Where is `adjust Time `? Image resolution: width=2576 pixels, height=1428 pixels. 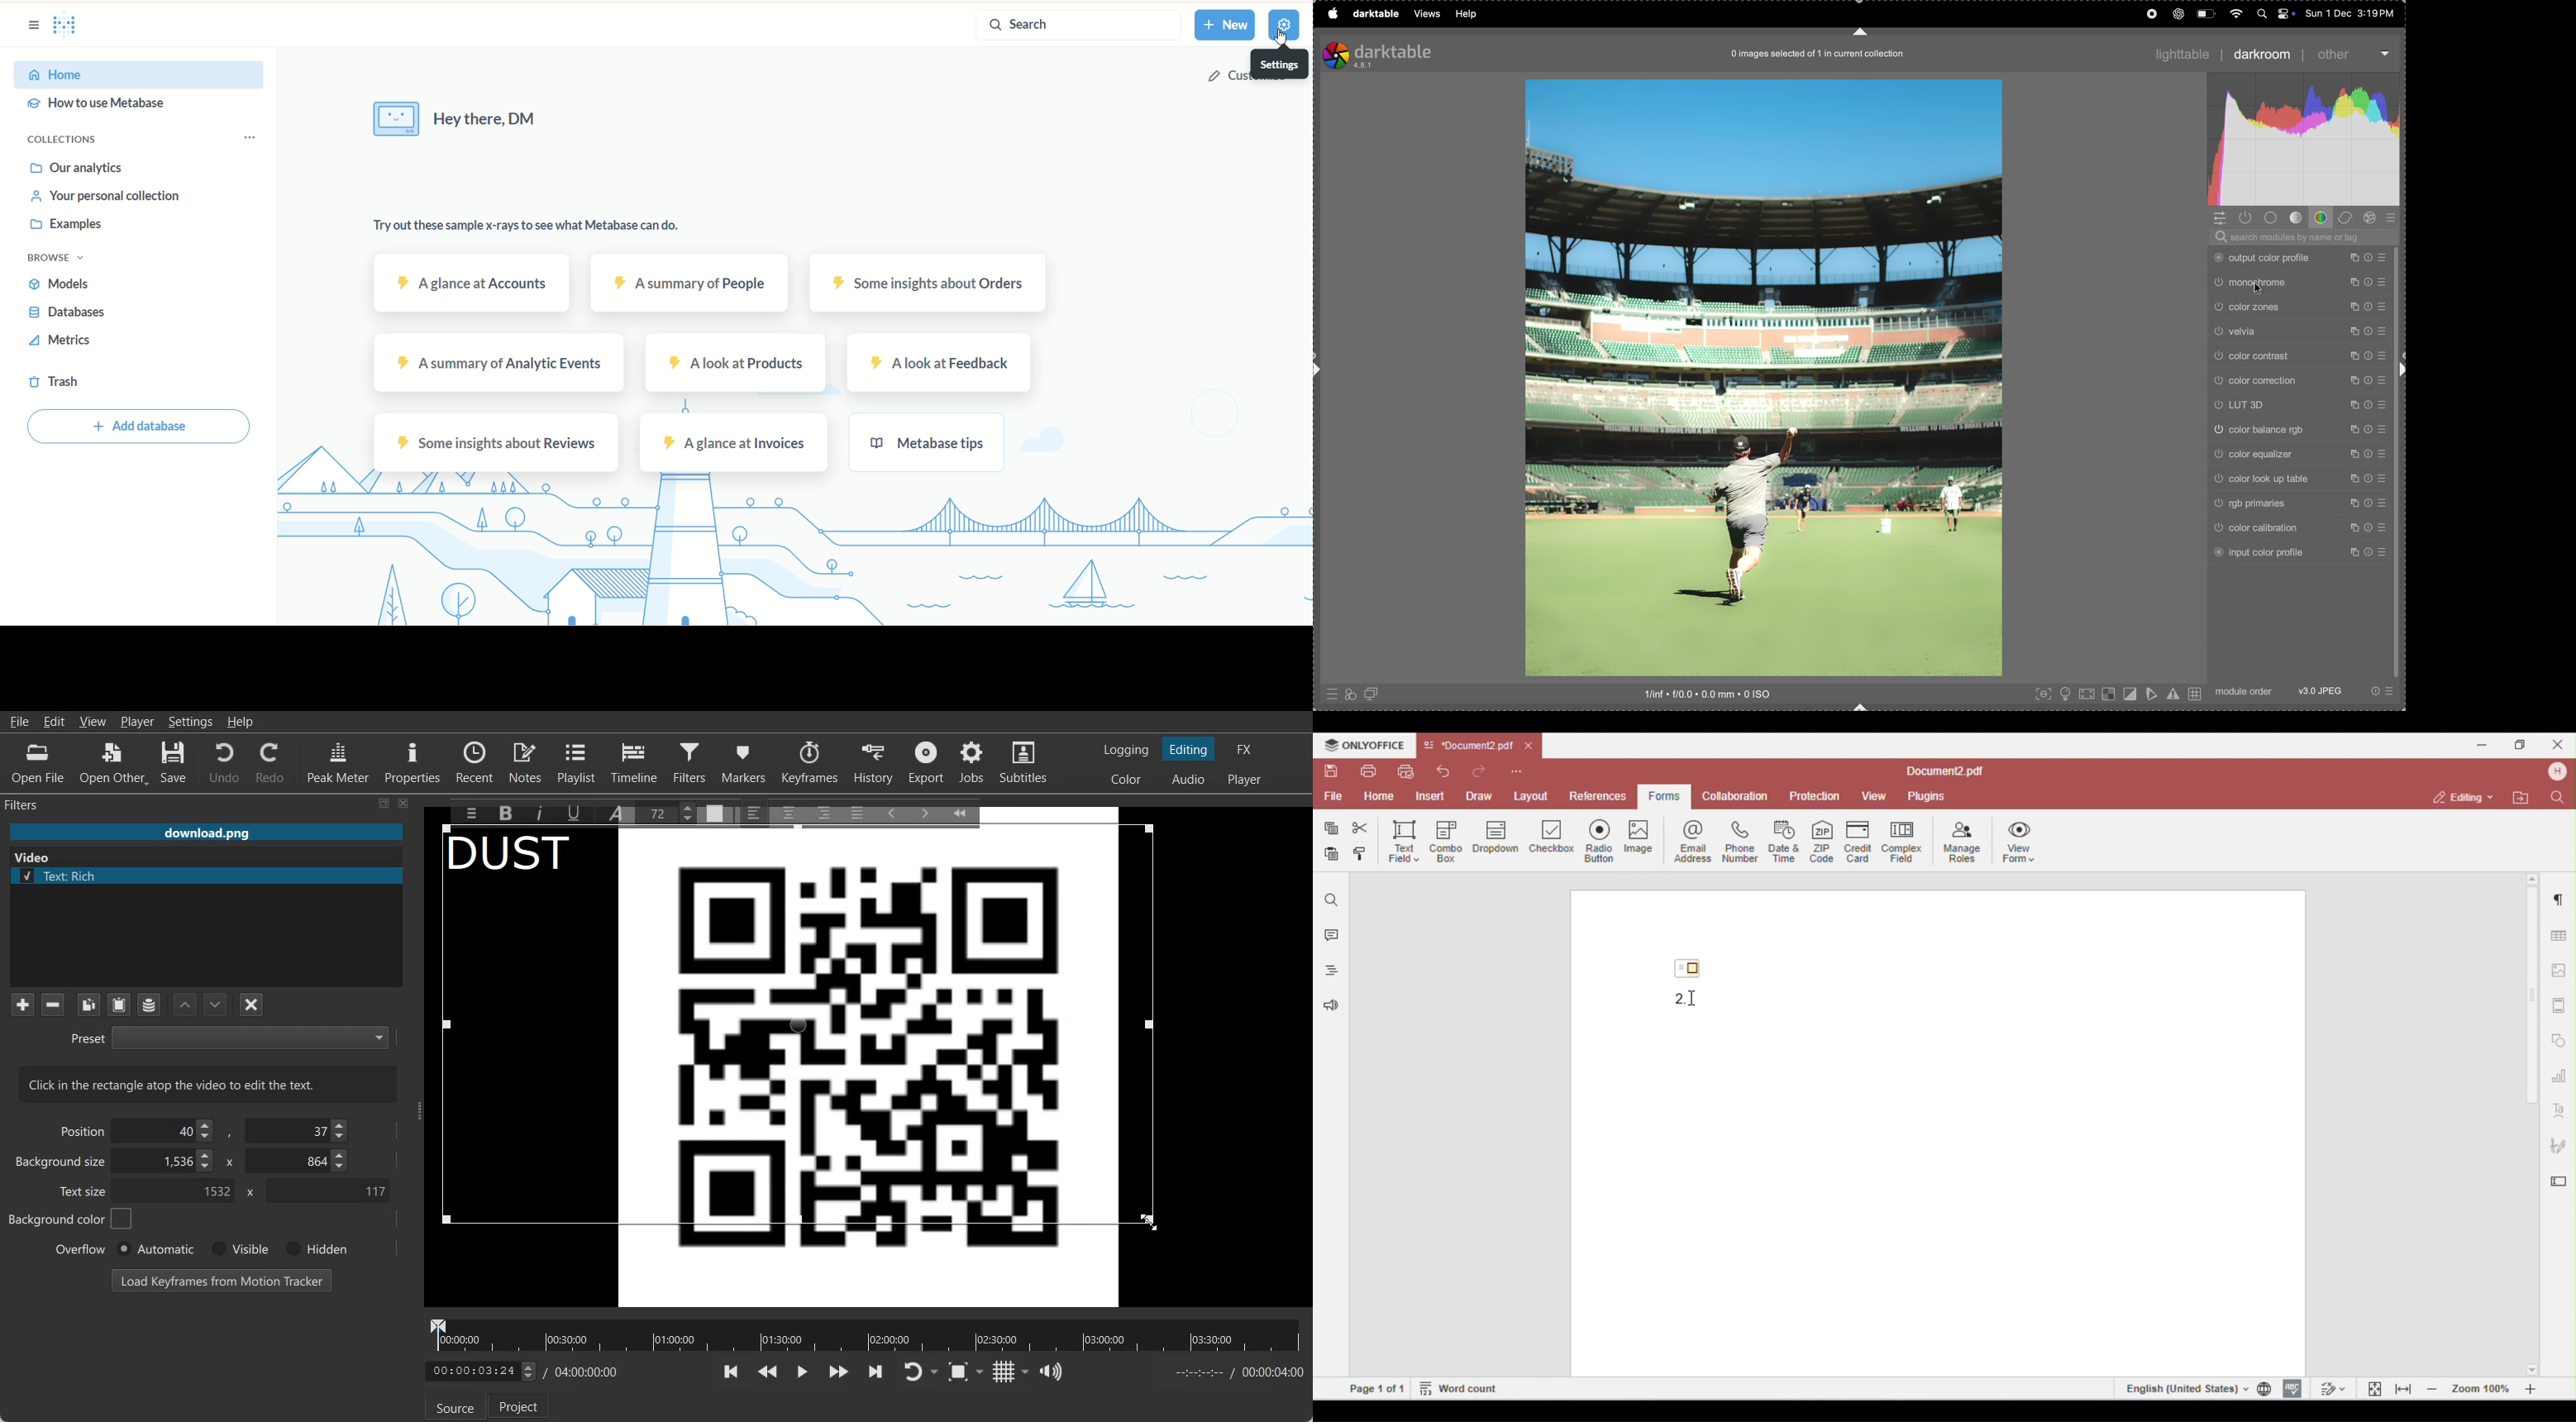
adjust Time  is located at coordinates (479, 1372).